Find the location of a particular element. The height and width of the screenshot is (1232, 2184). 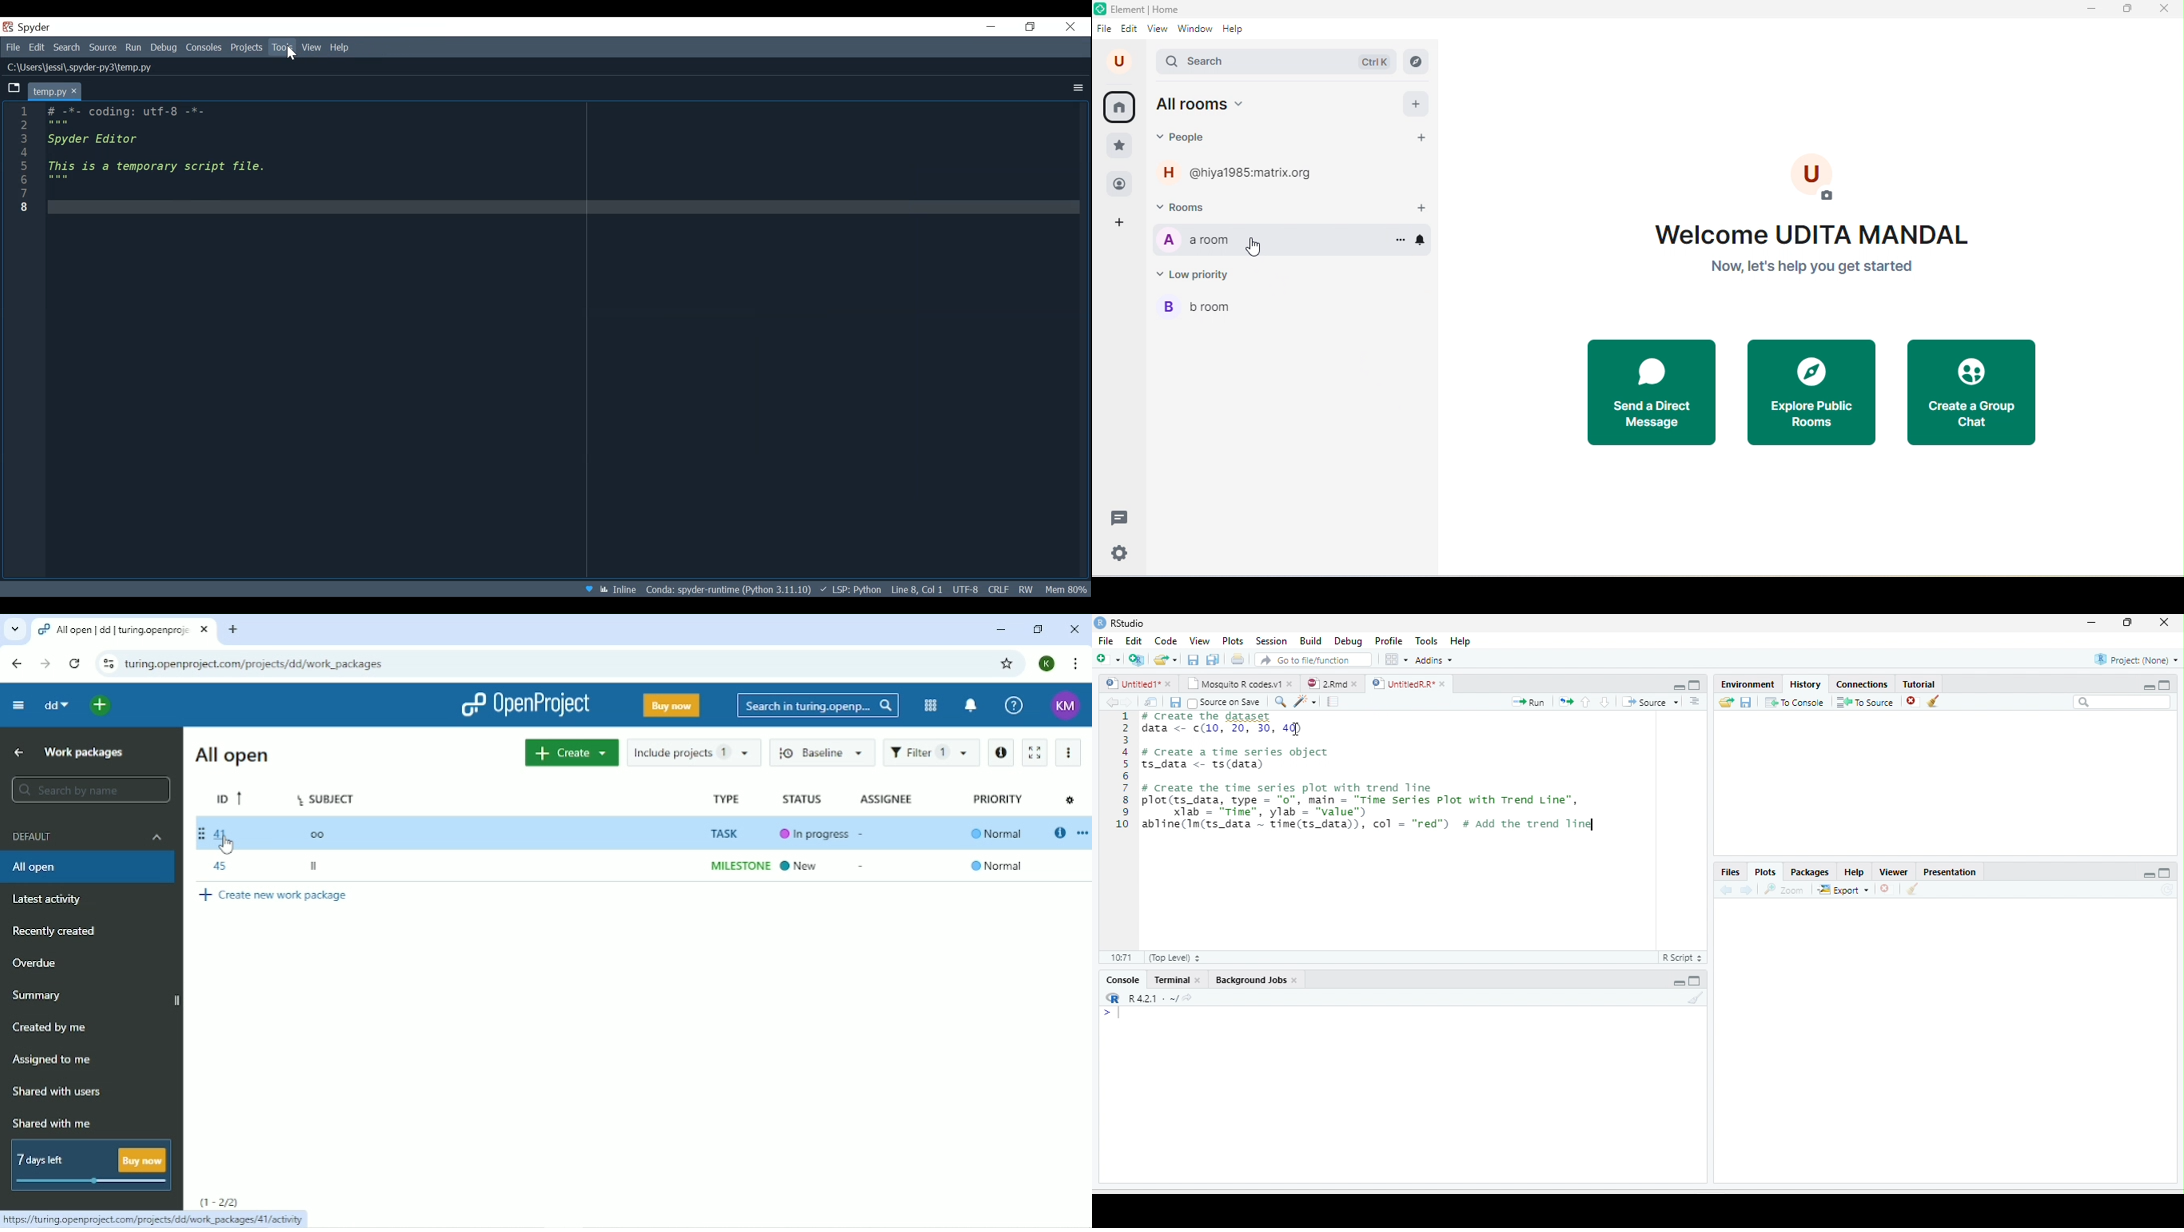

Priority is located at coordinates (997, 835).